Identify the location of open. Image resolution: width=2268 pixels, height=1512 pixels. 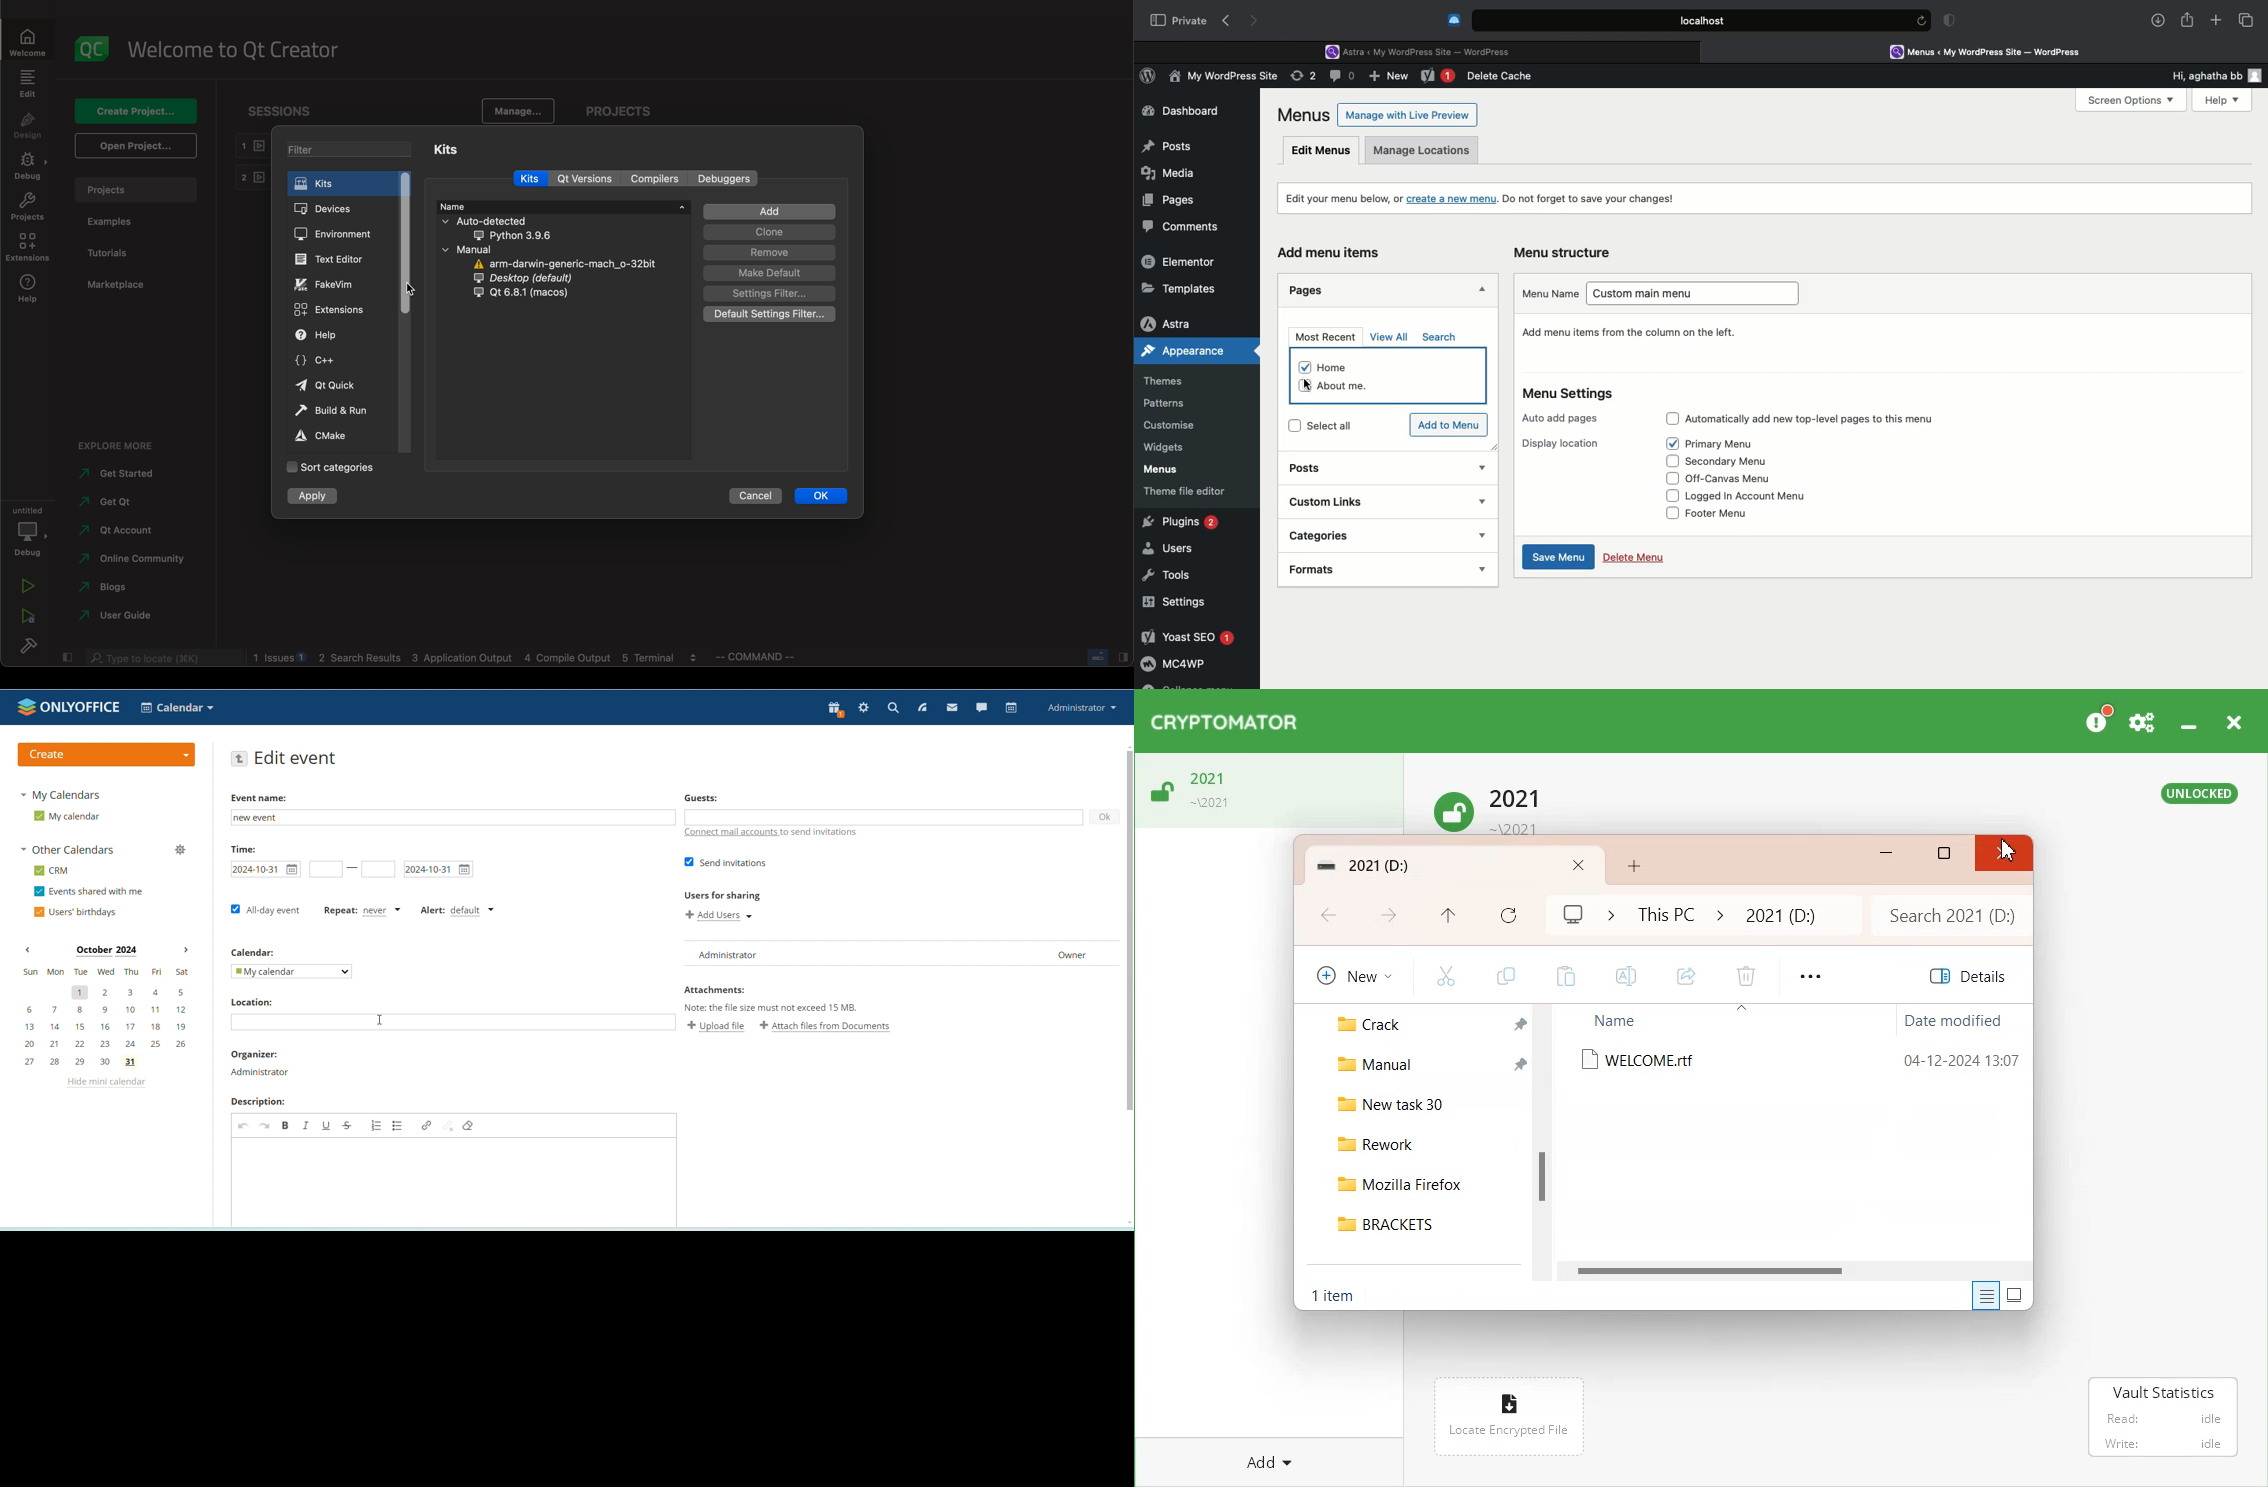
(135, 144).